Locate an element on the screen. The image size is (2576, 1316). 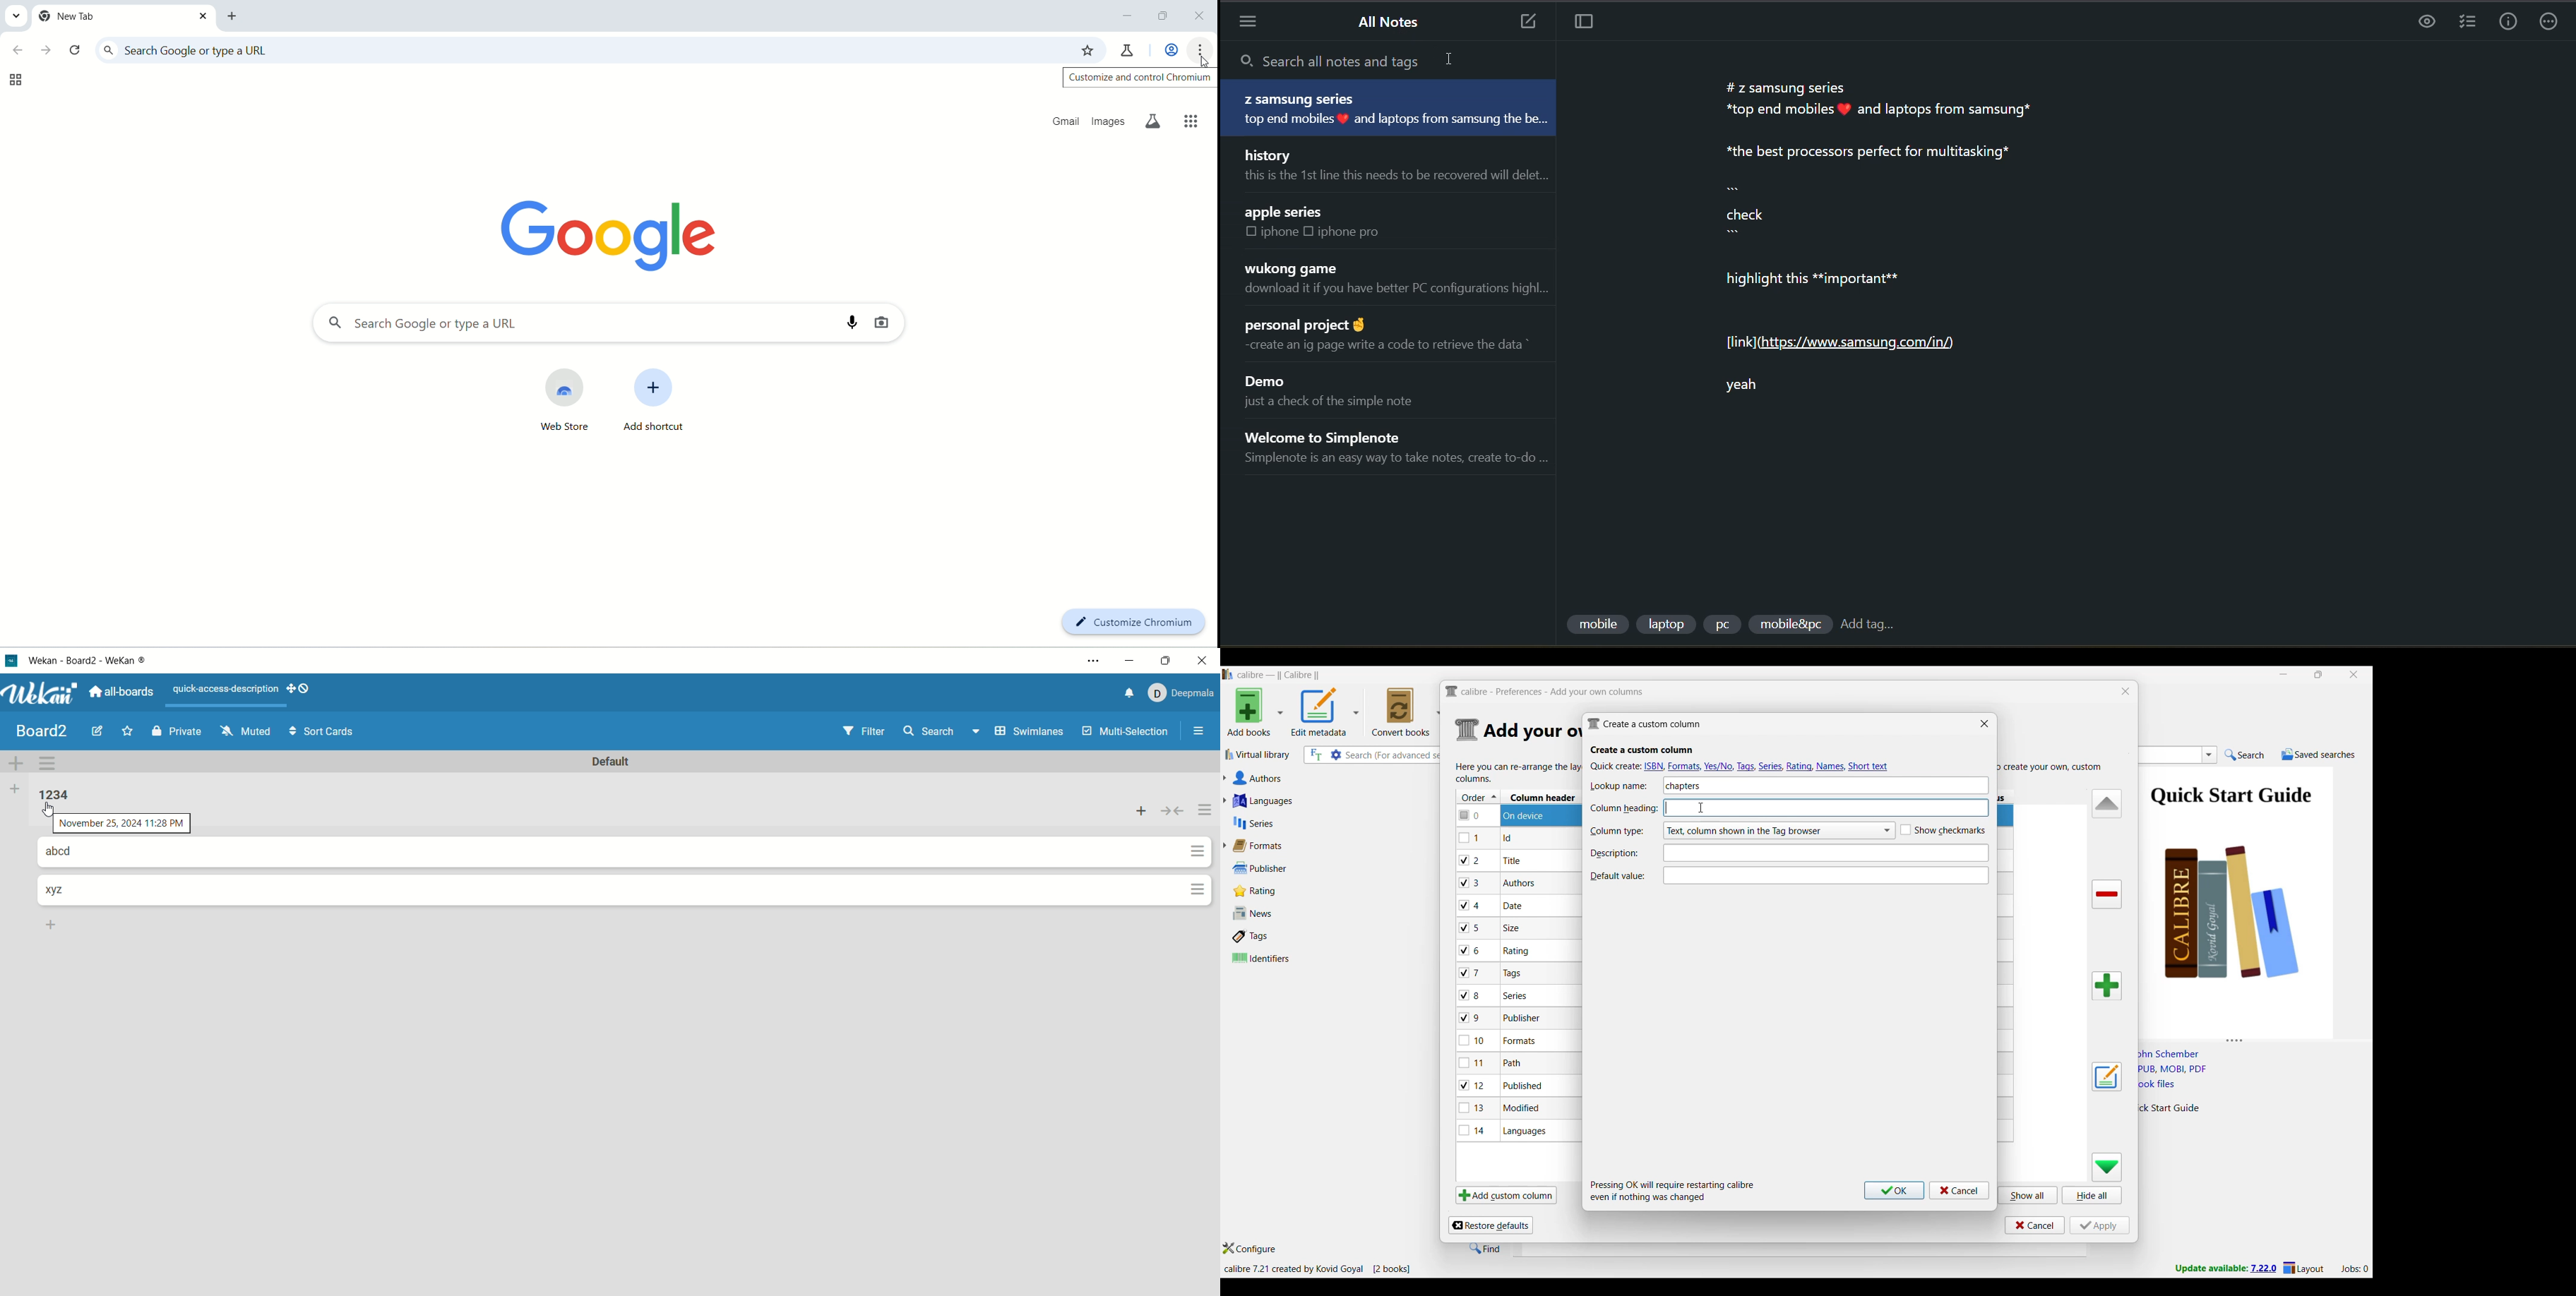
Order column, current sorting is located at coordinates (1478, 797).